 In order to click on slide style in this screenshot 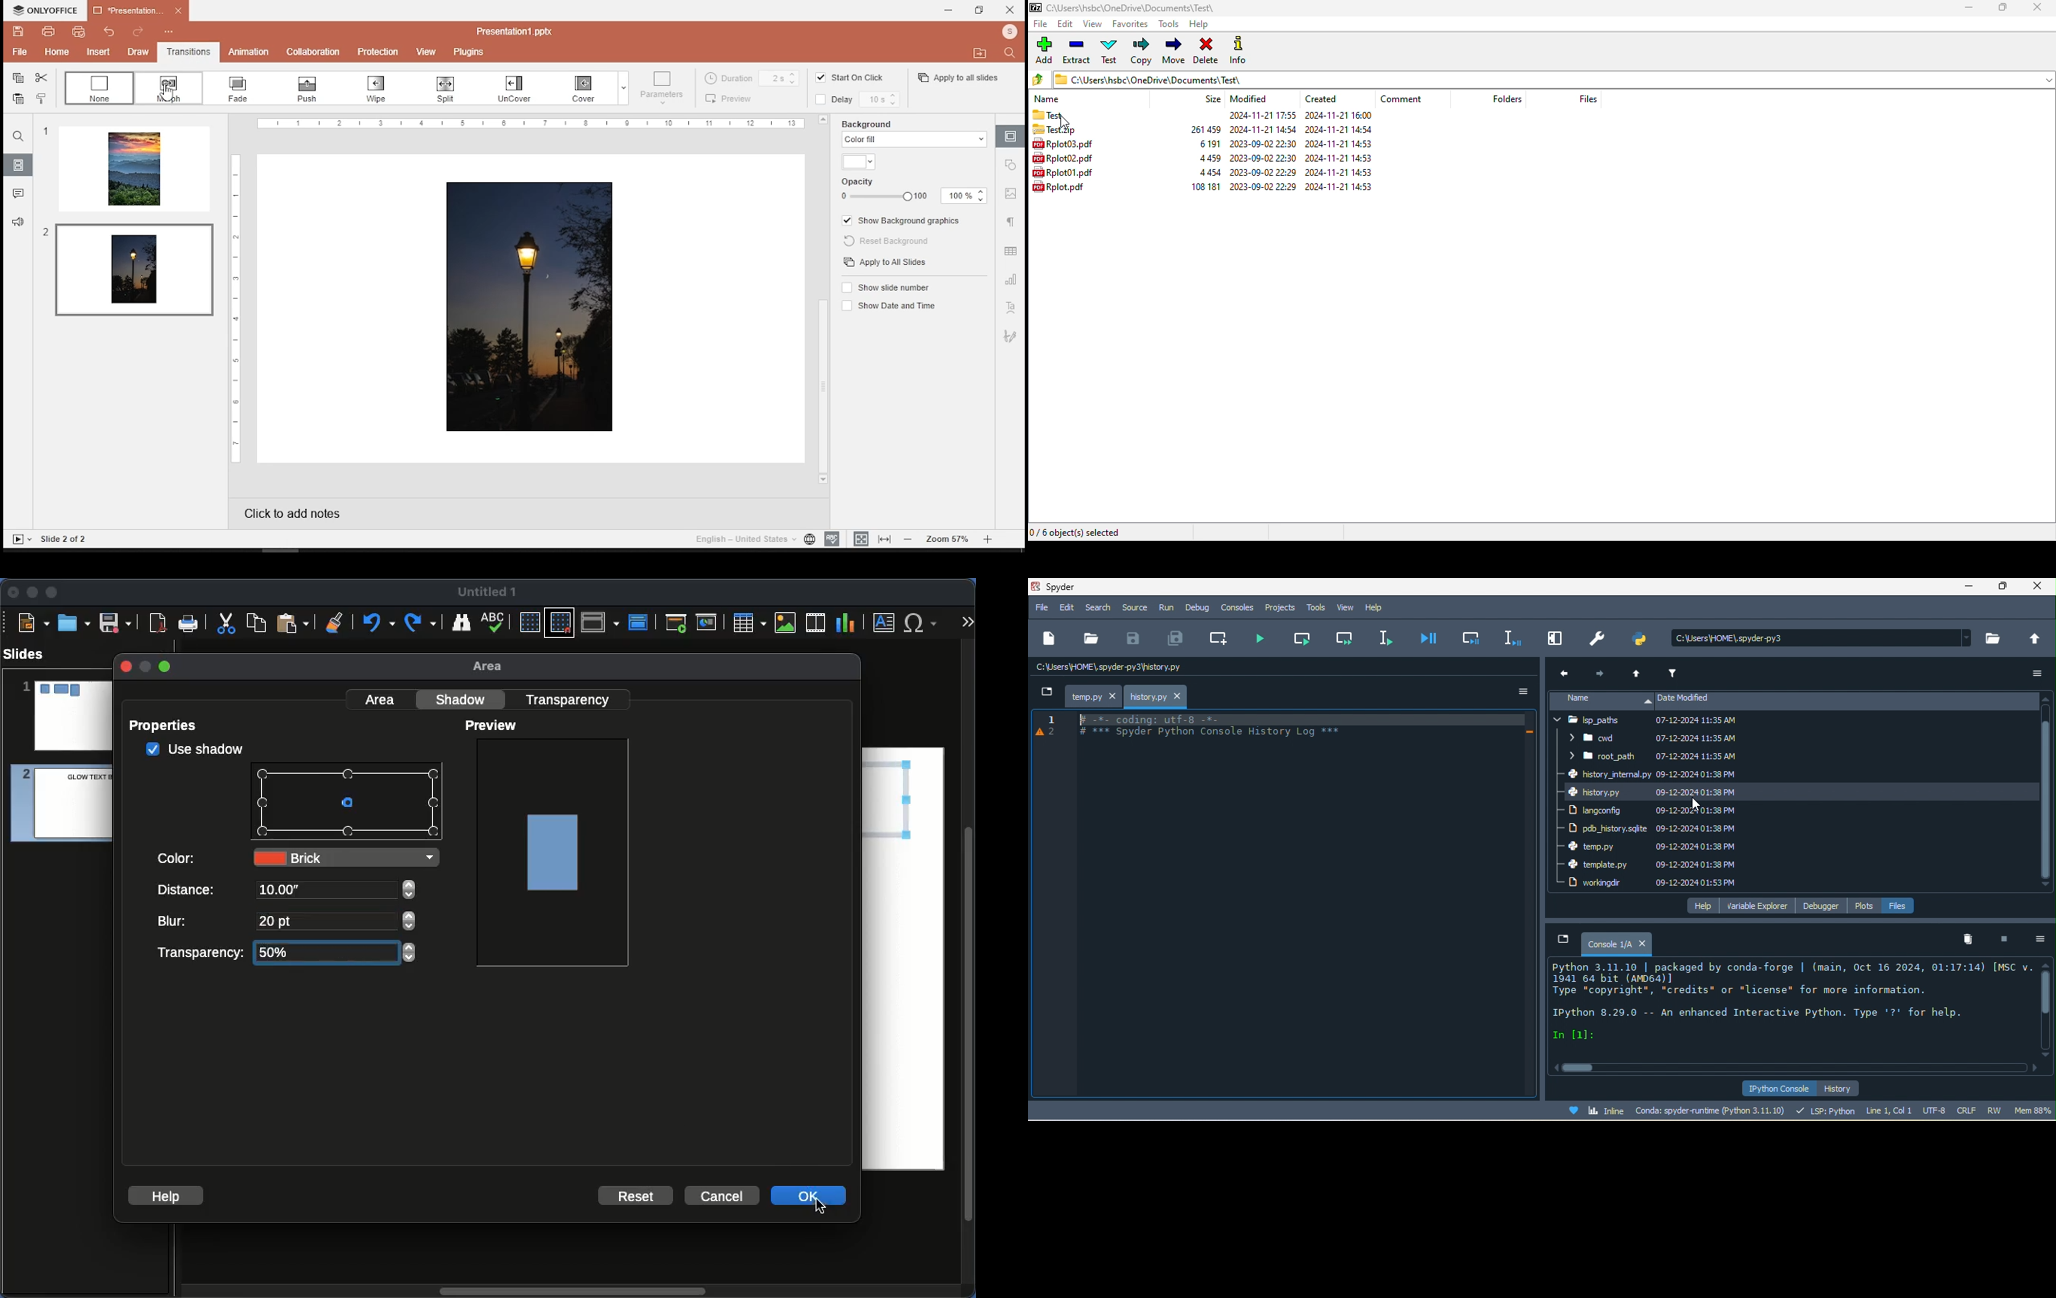, I will do `click(818, 80)`.